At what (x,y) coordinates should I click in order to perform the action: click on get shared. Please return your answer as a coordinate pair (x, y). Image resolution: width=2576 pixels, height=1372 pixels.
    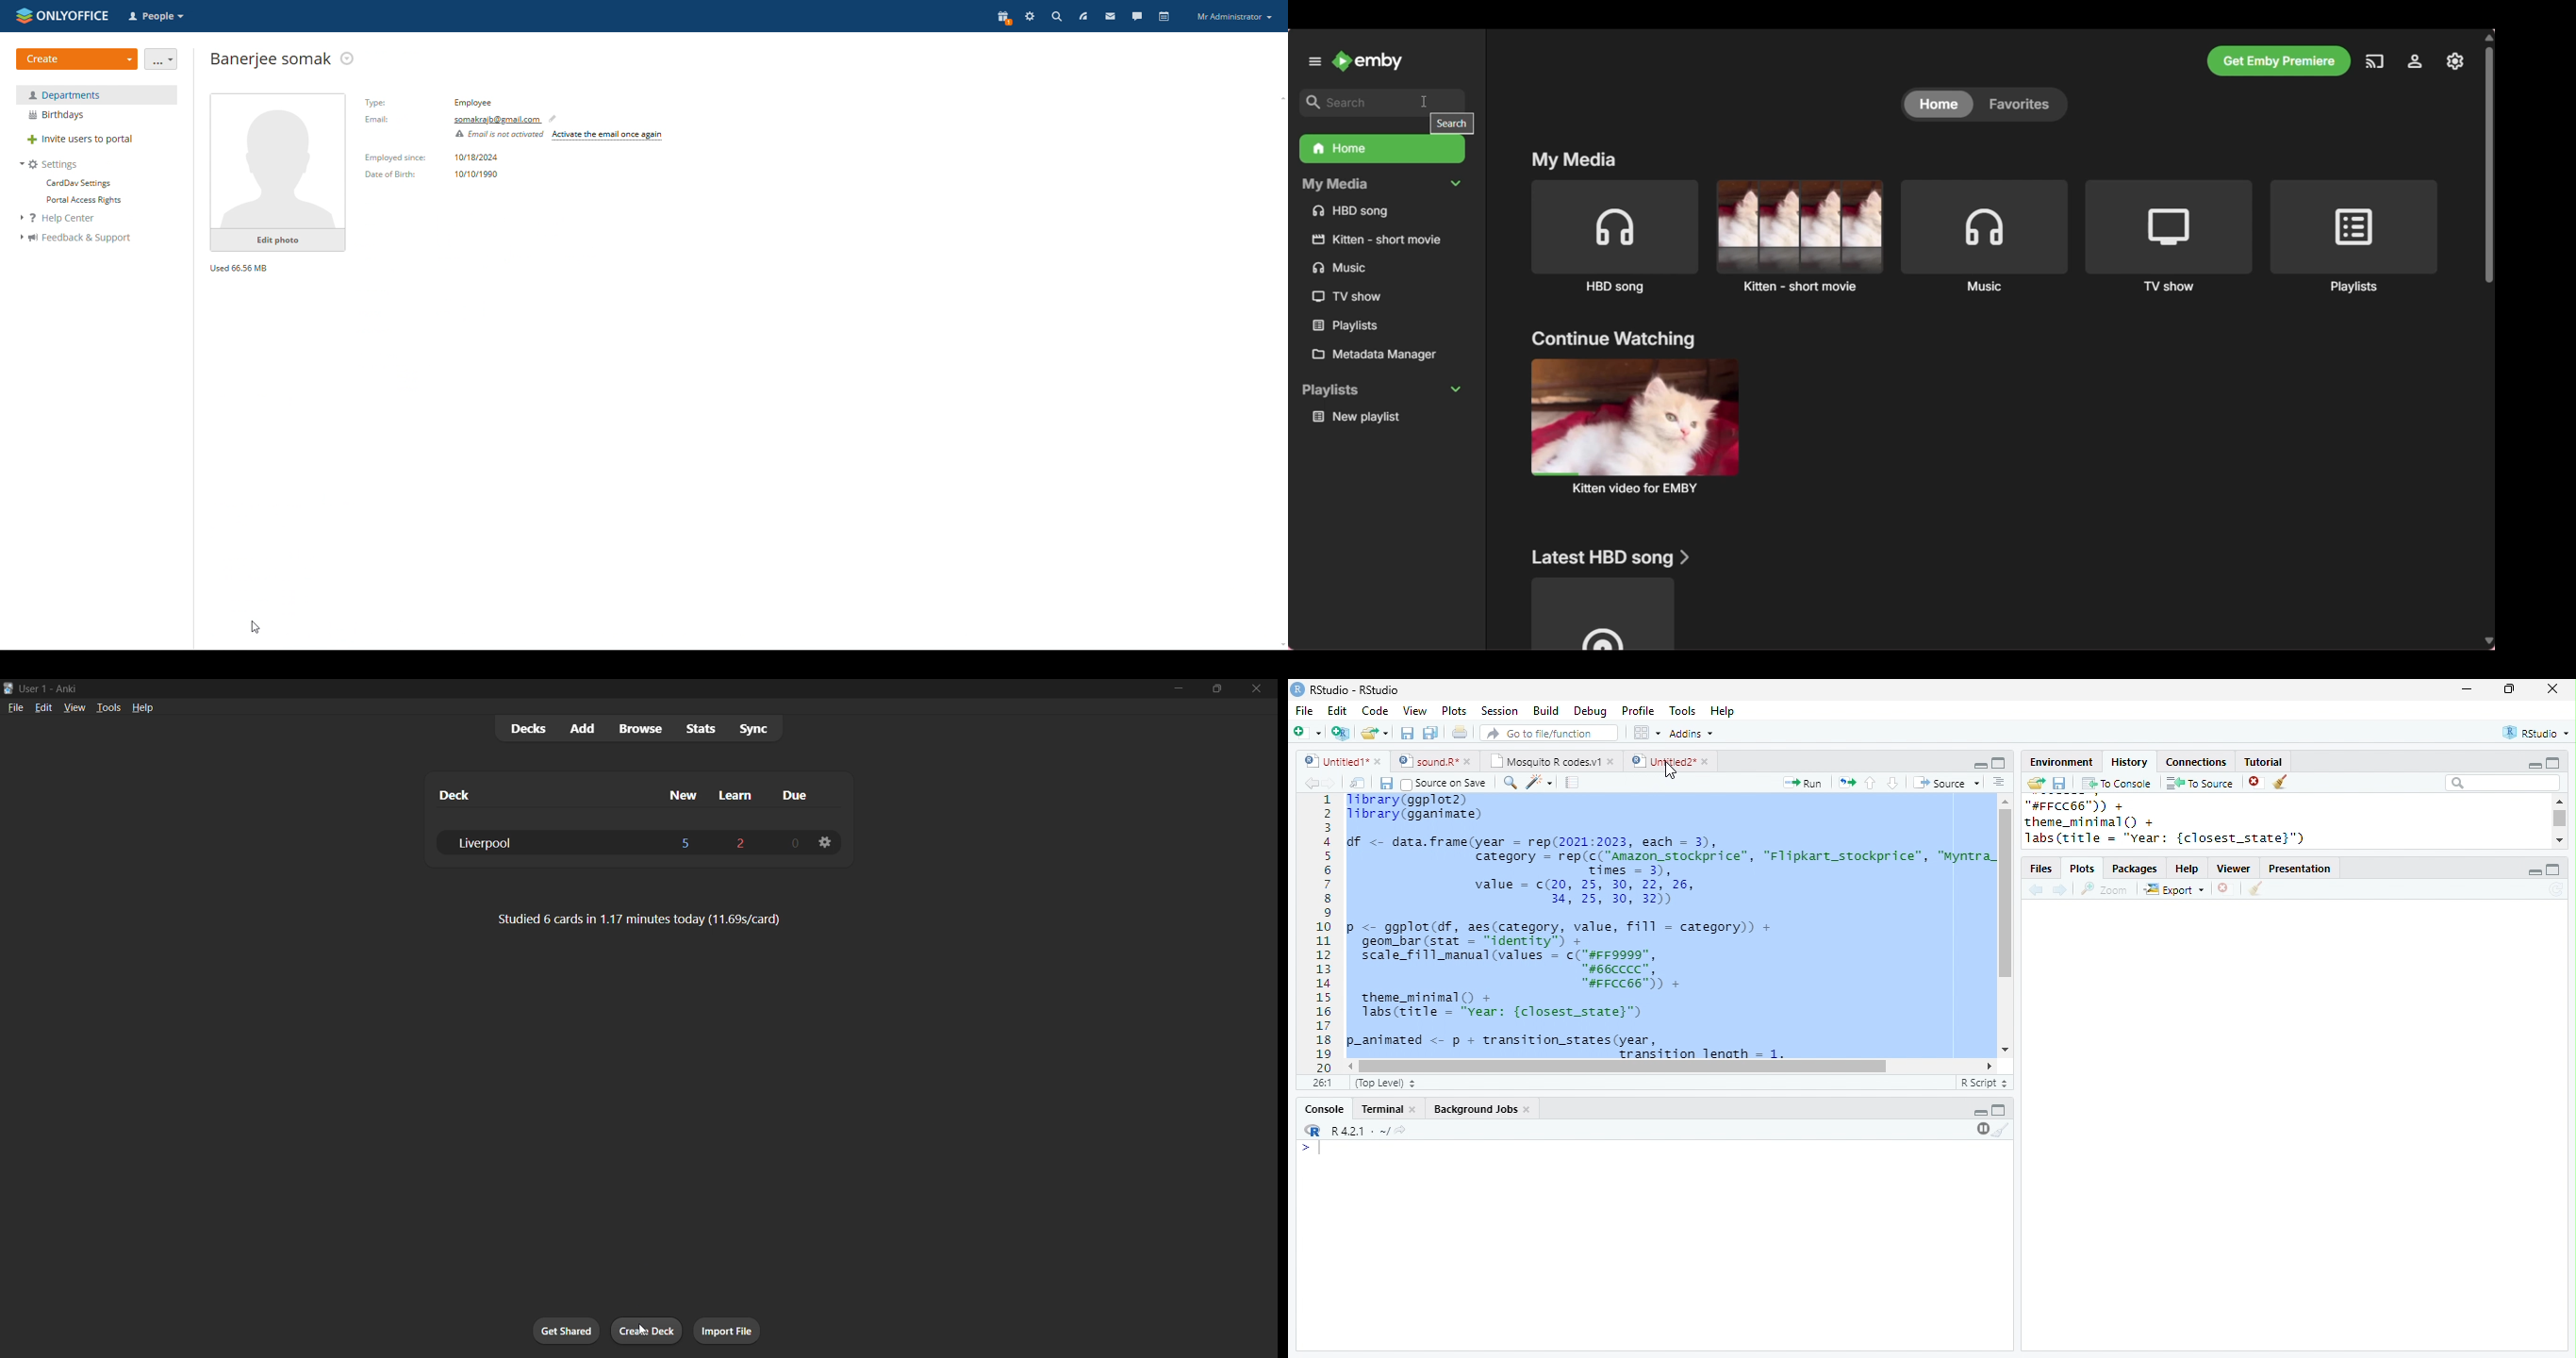
    Looking at the image, I should click on (564, 1329).